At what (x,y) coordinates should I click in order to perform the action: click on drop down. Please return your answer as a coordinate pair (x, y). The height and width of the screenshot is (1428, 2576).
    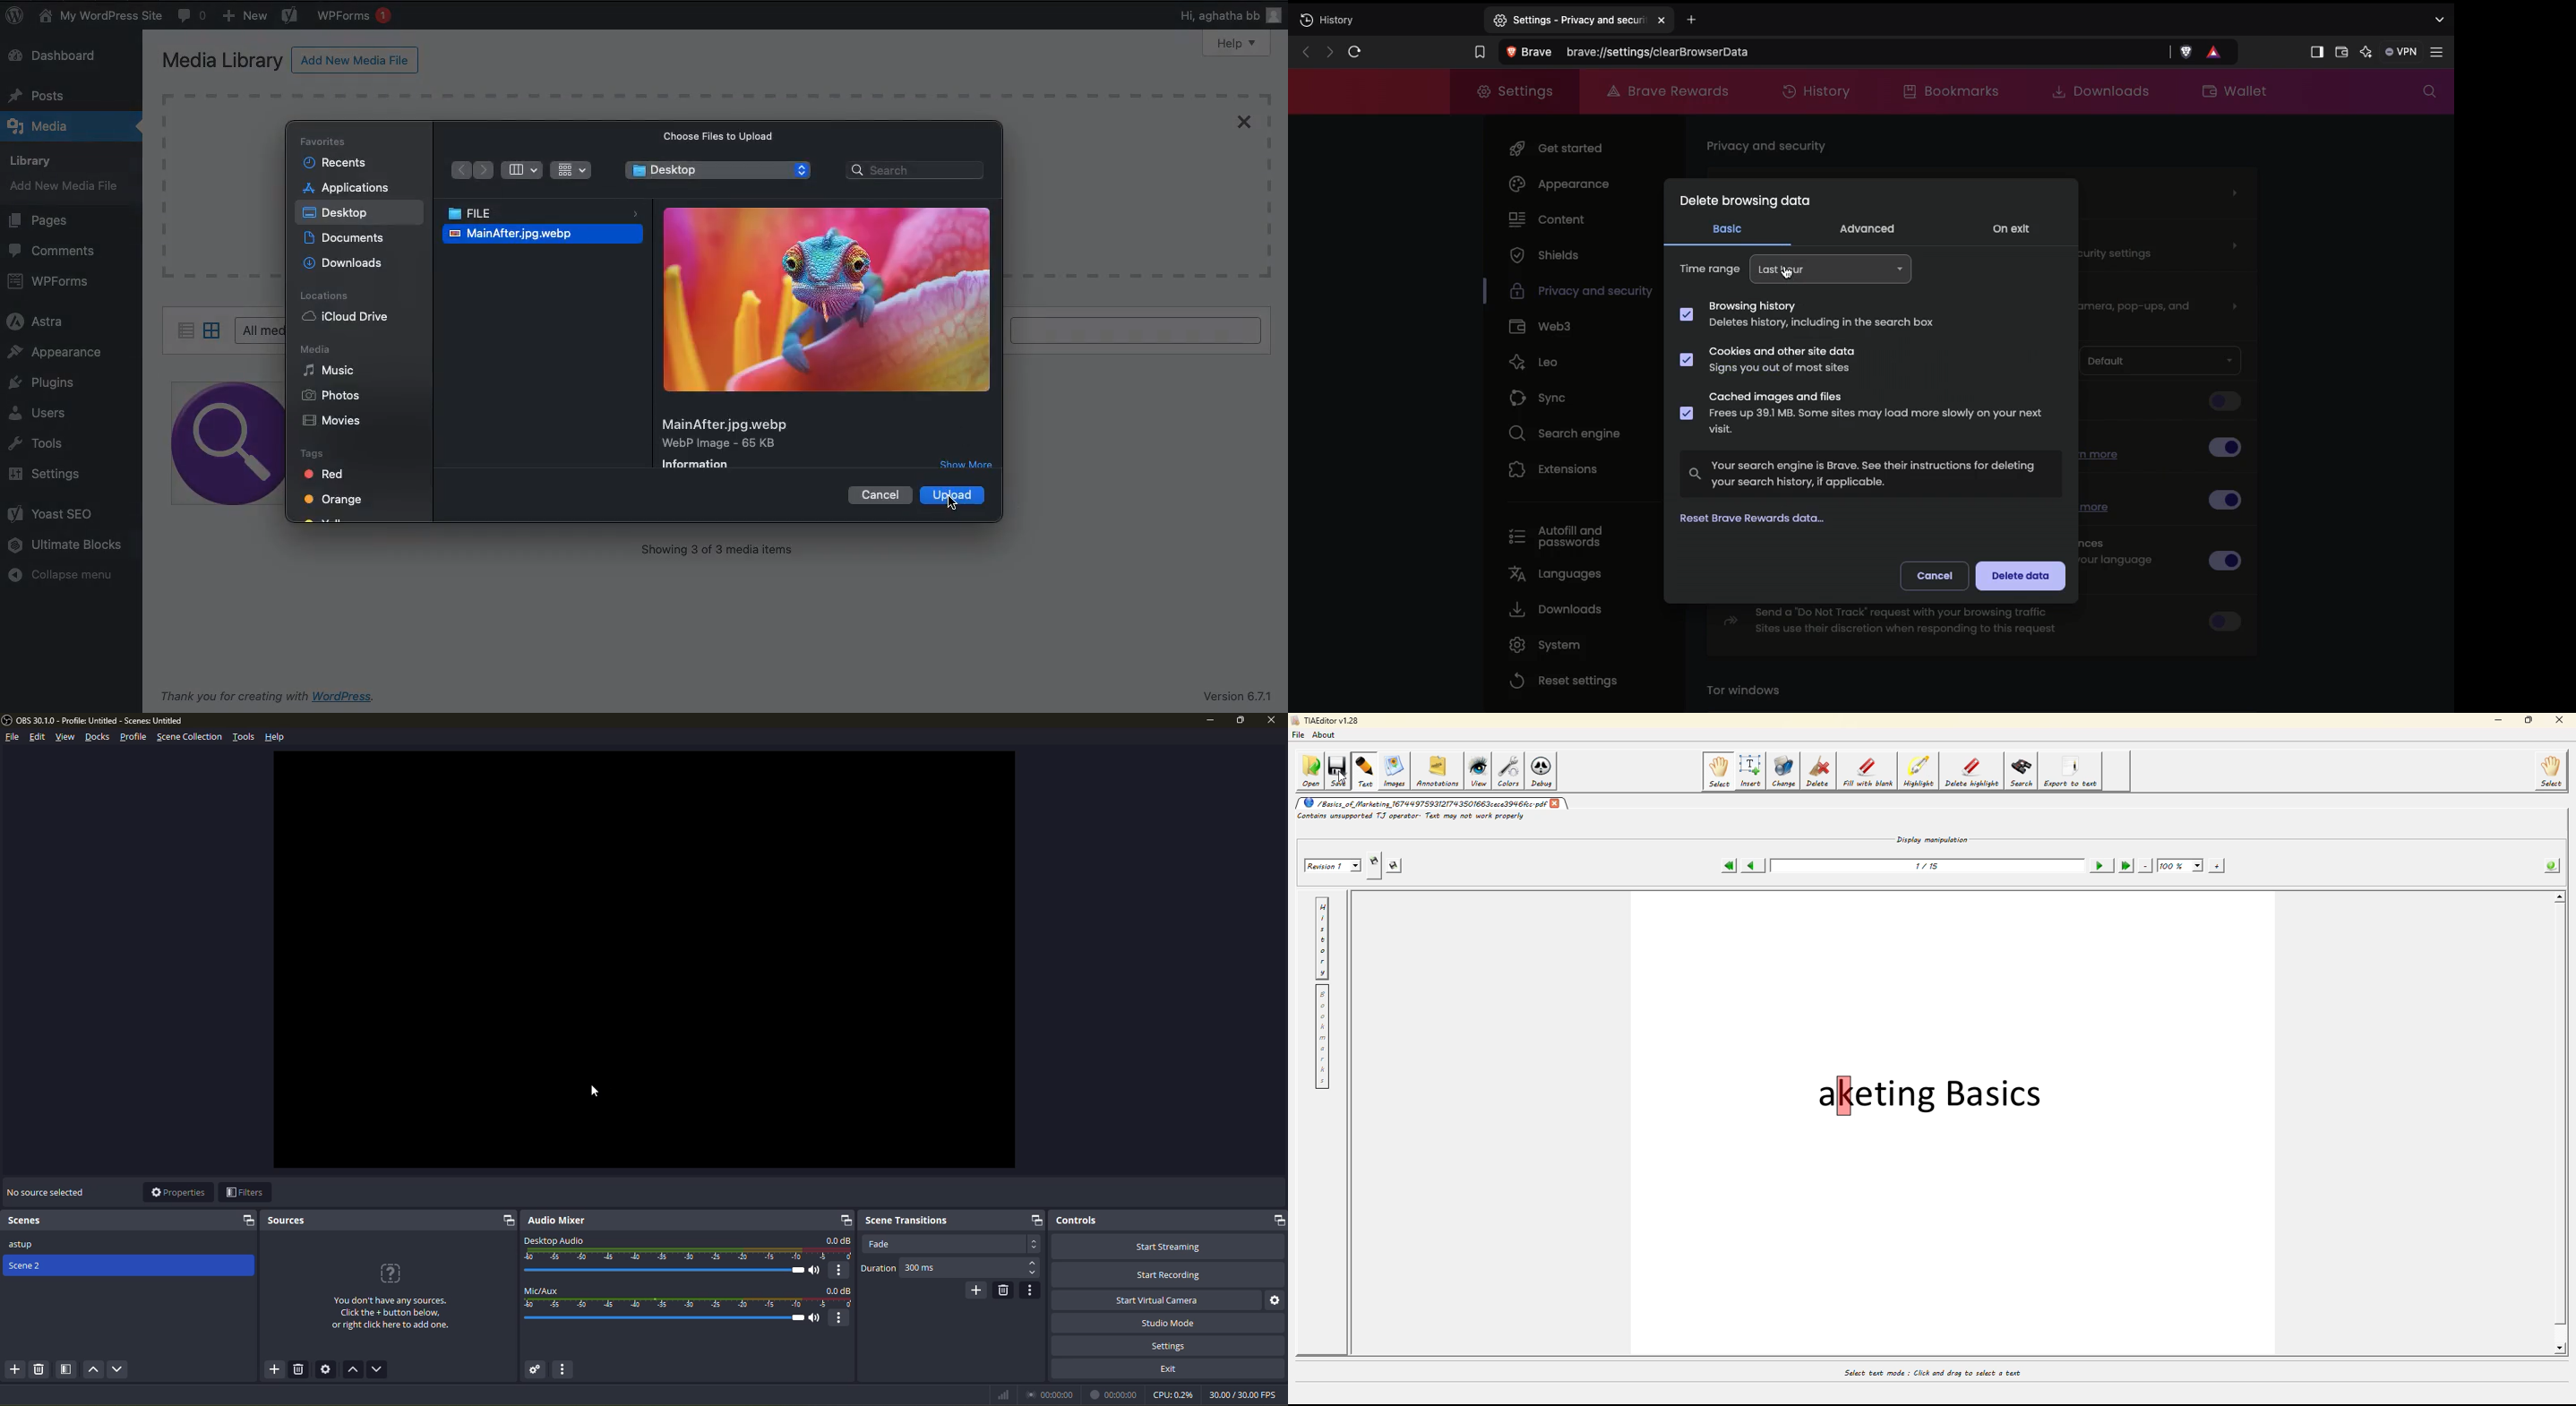
    Looking at the image, I should click on (1033, 1245).